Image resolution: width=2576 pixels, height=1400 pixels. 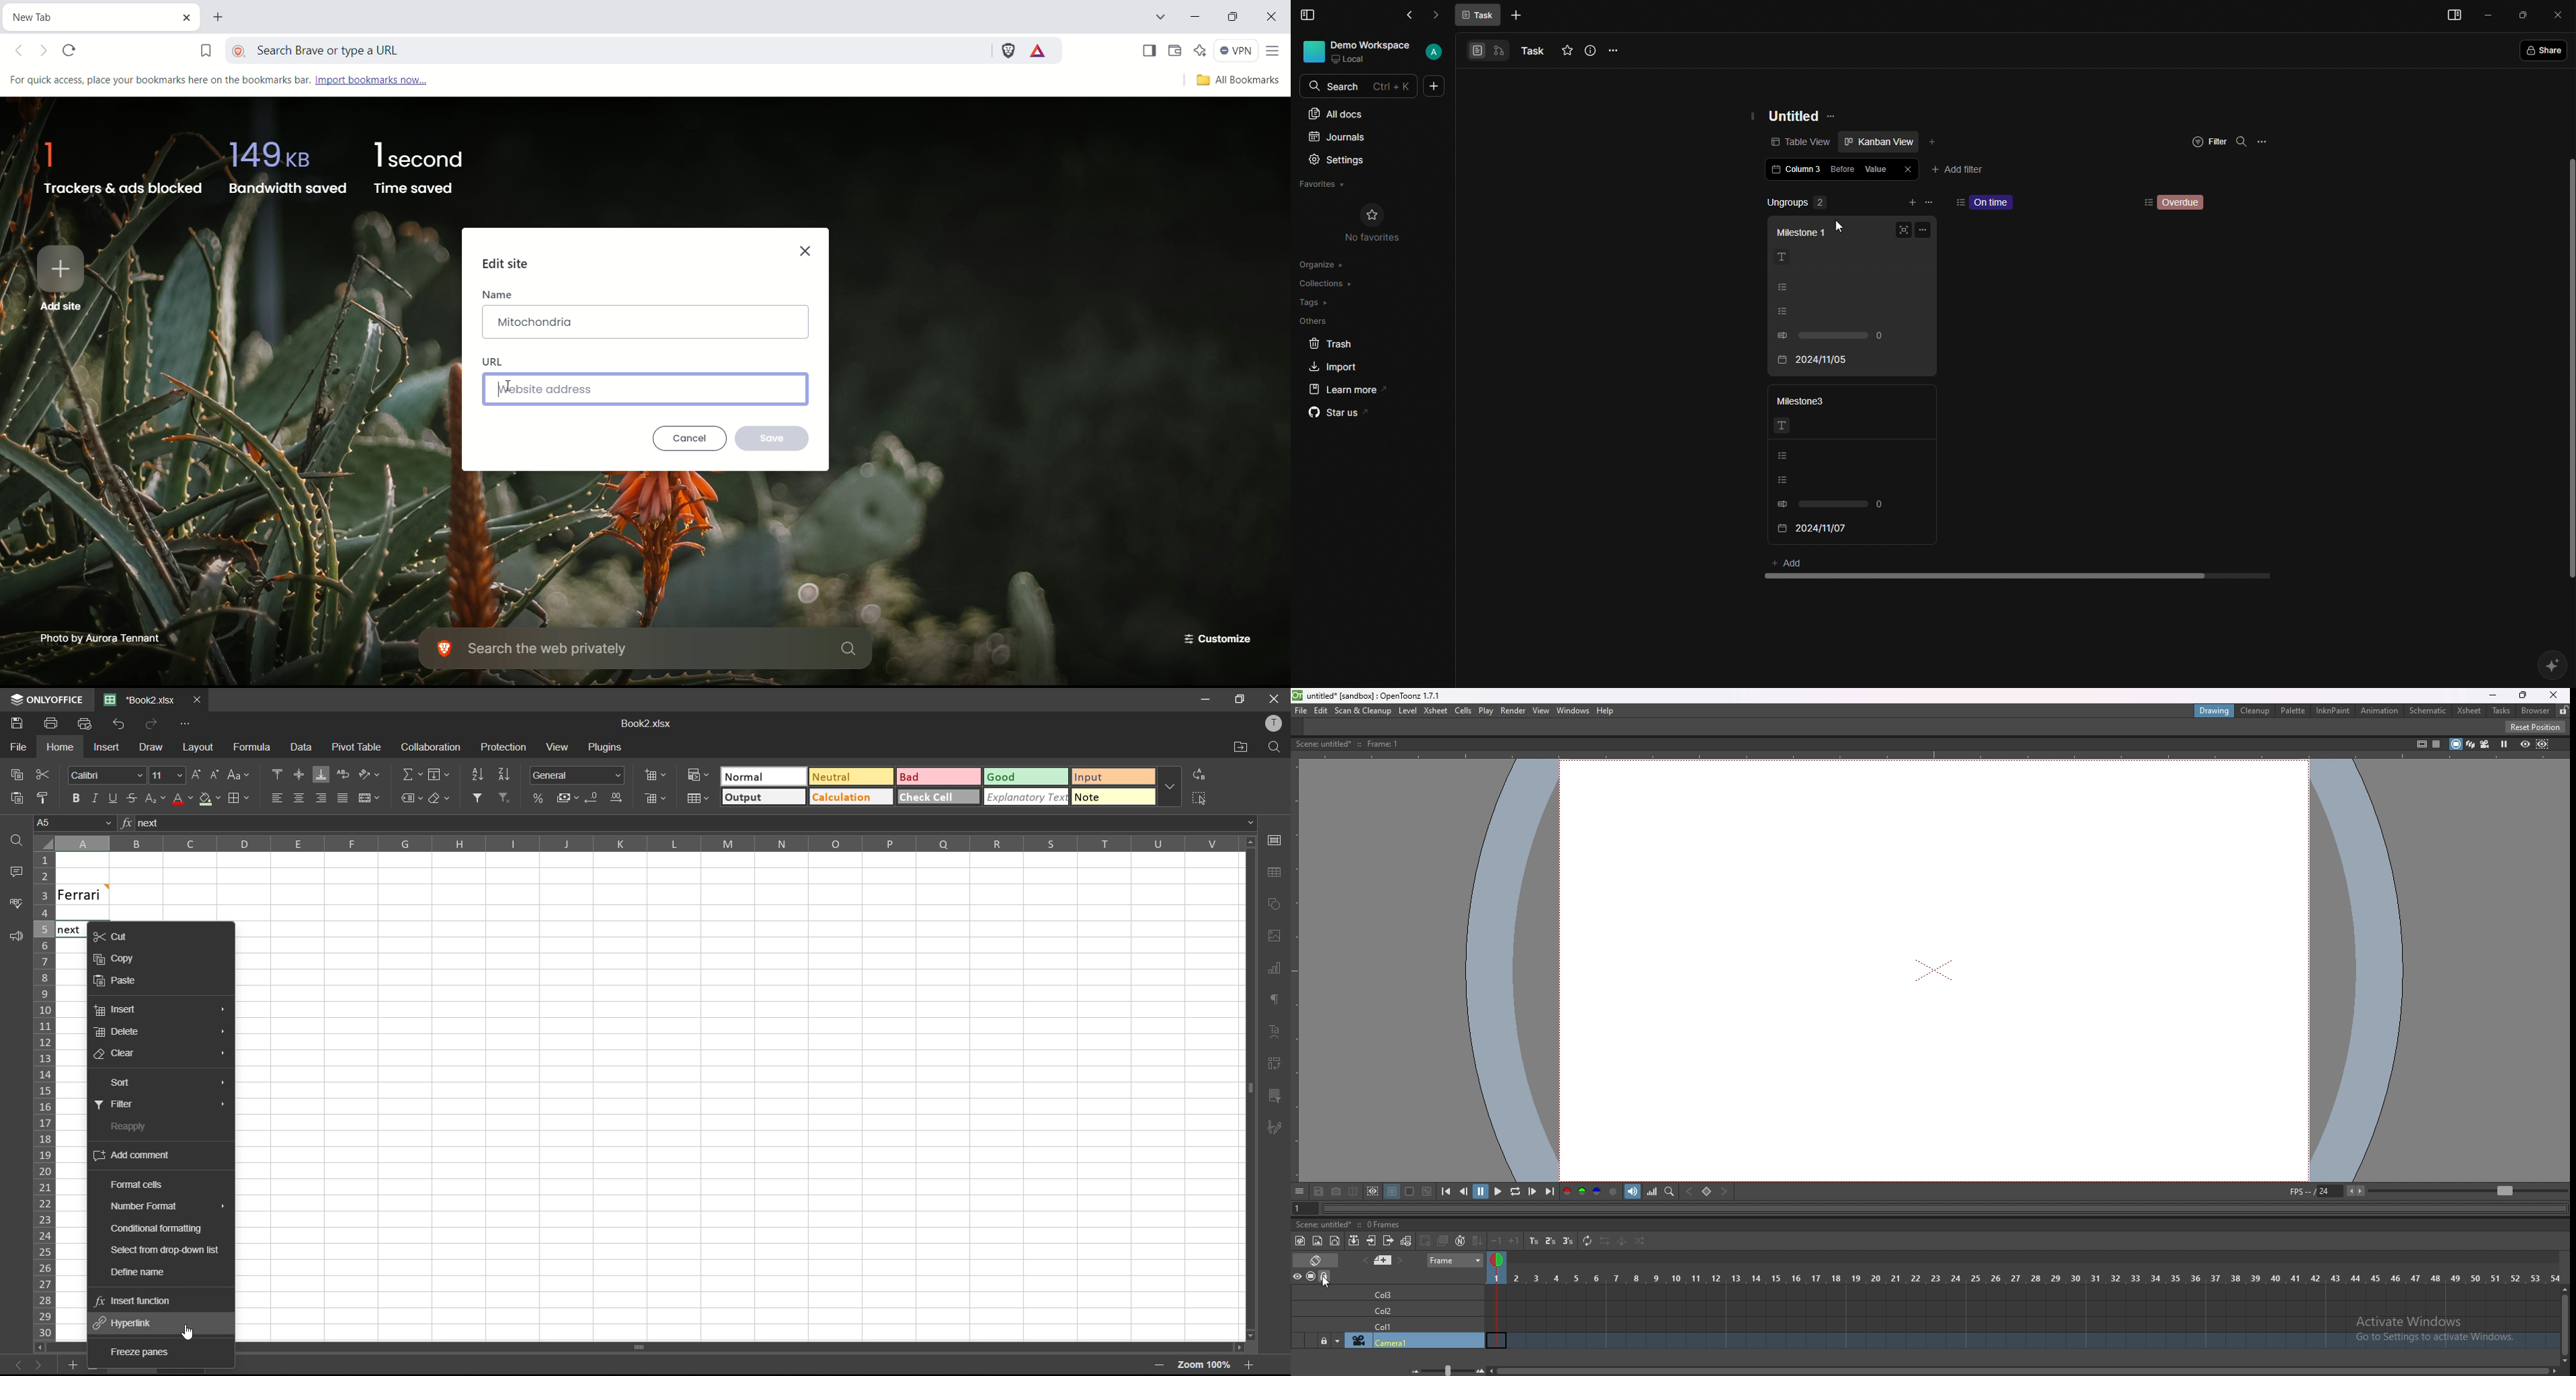 What do you see at coordinates (1275, 746) in the screenshot?
I see `find` at bounding box center [1275, 746].